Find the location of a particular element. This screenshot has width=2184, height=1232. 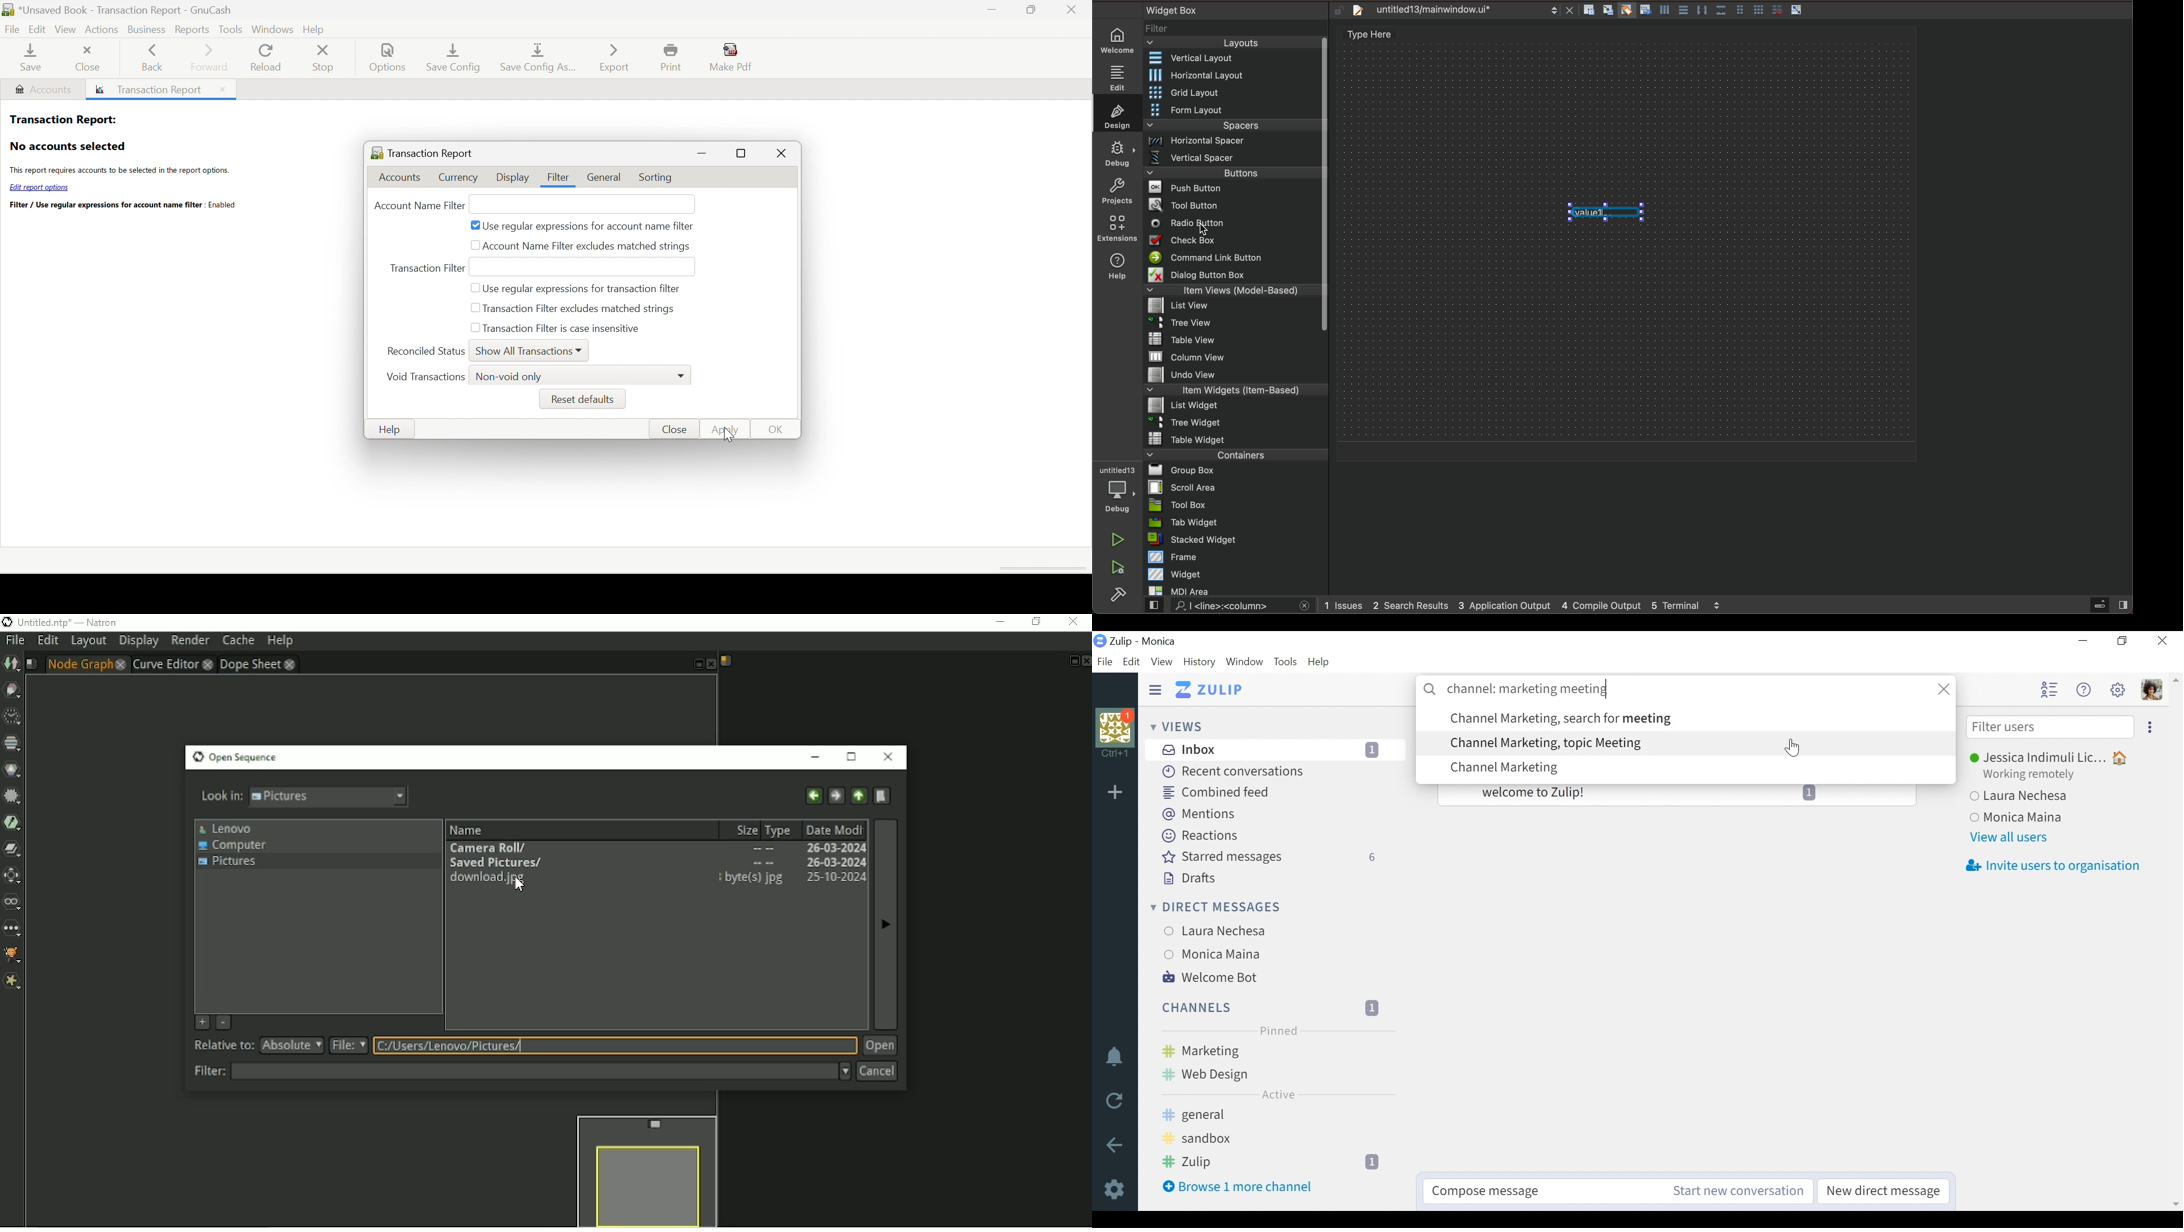

 is located at coordinates (1645, 11).